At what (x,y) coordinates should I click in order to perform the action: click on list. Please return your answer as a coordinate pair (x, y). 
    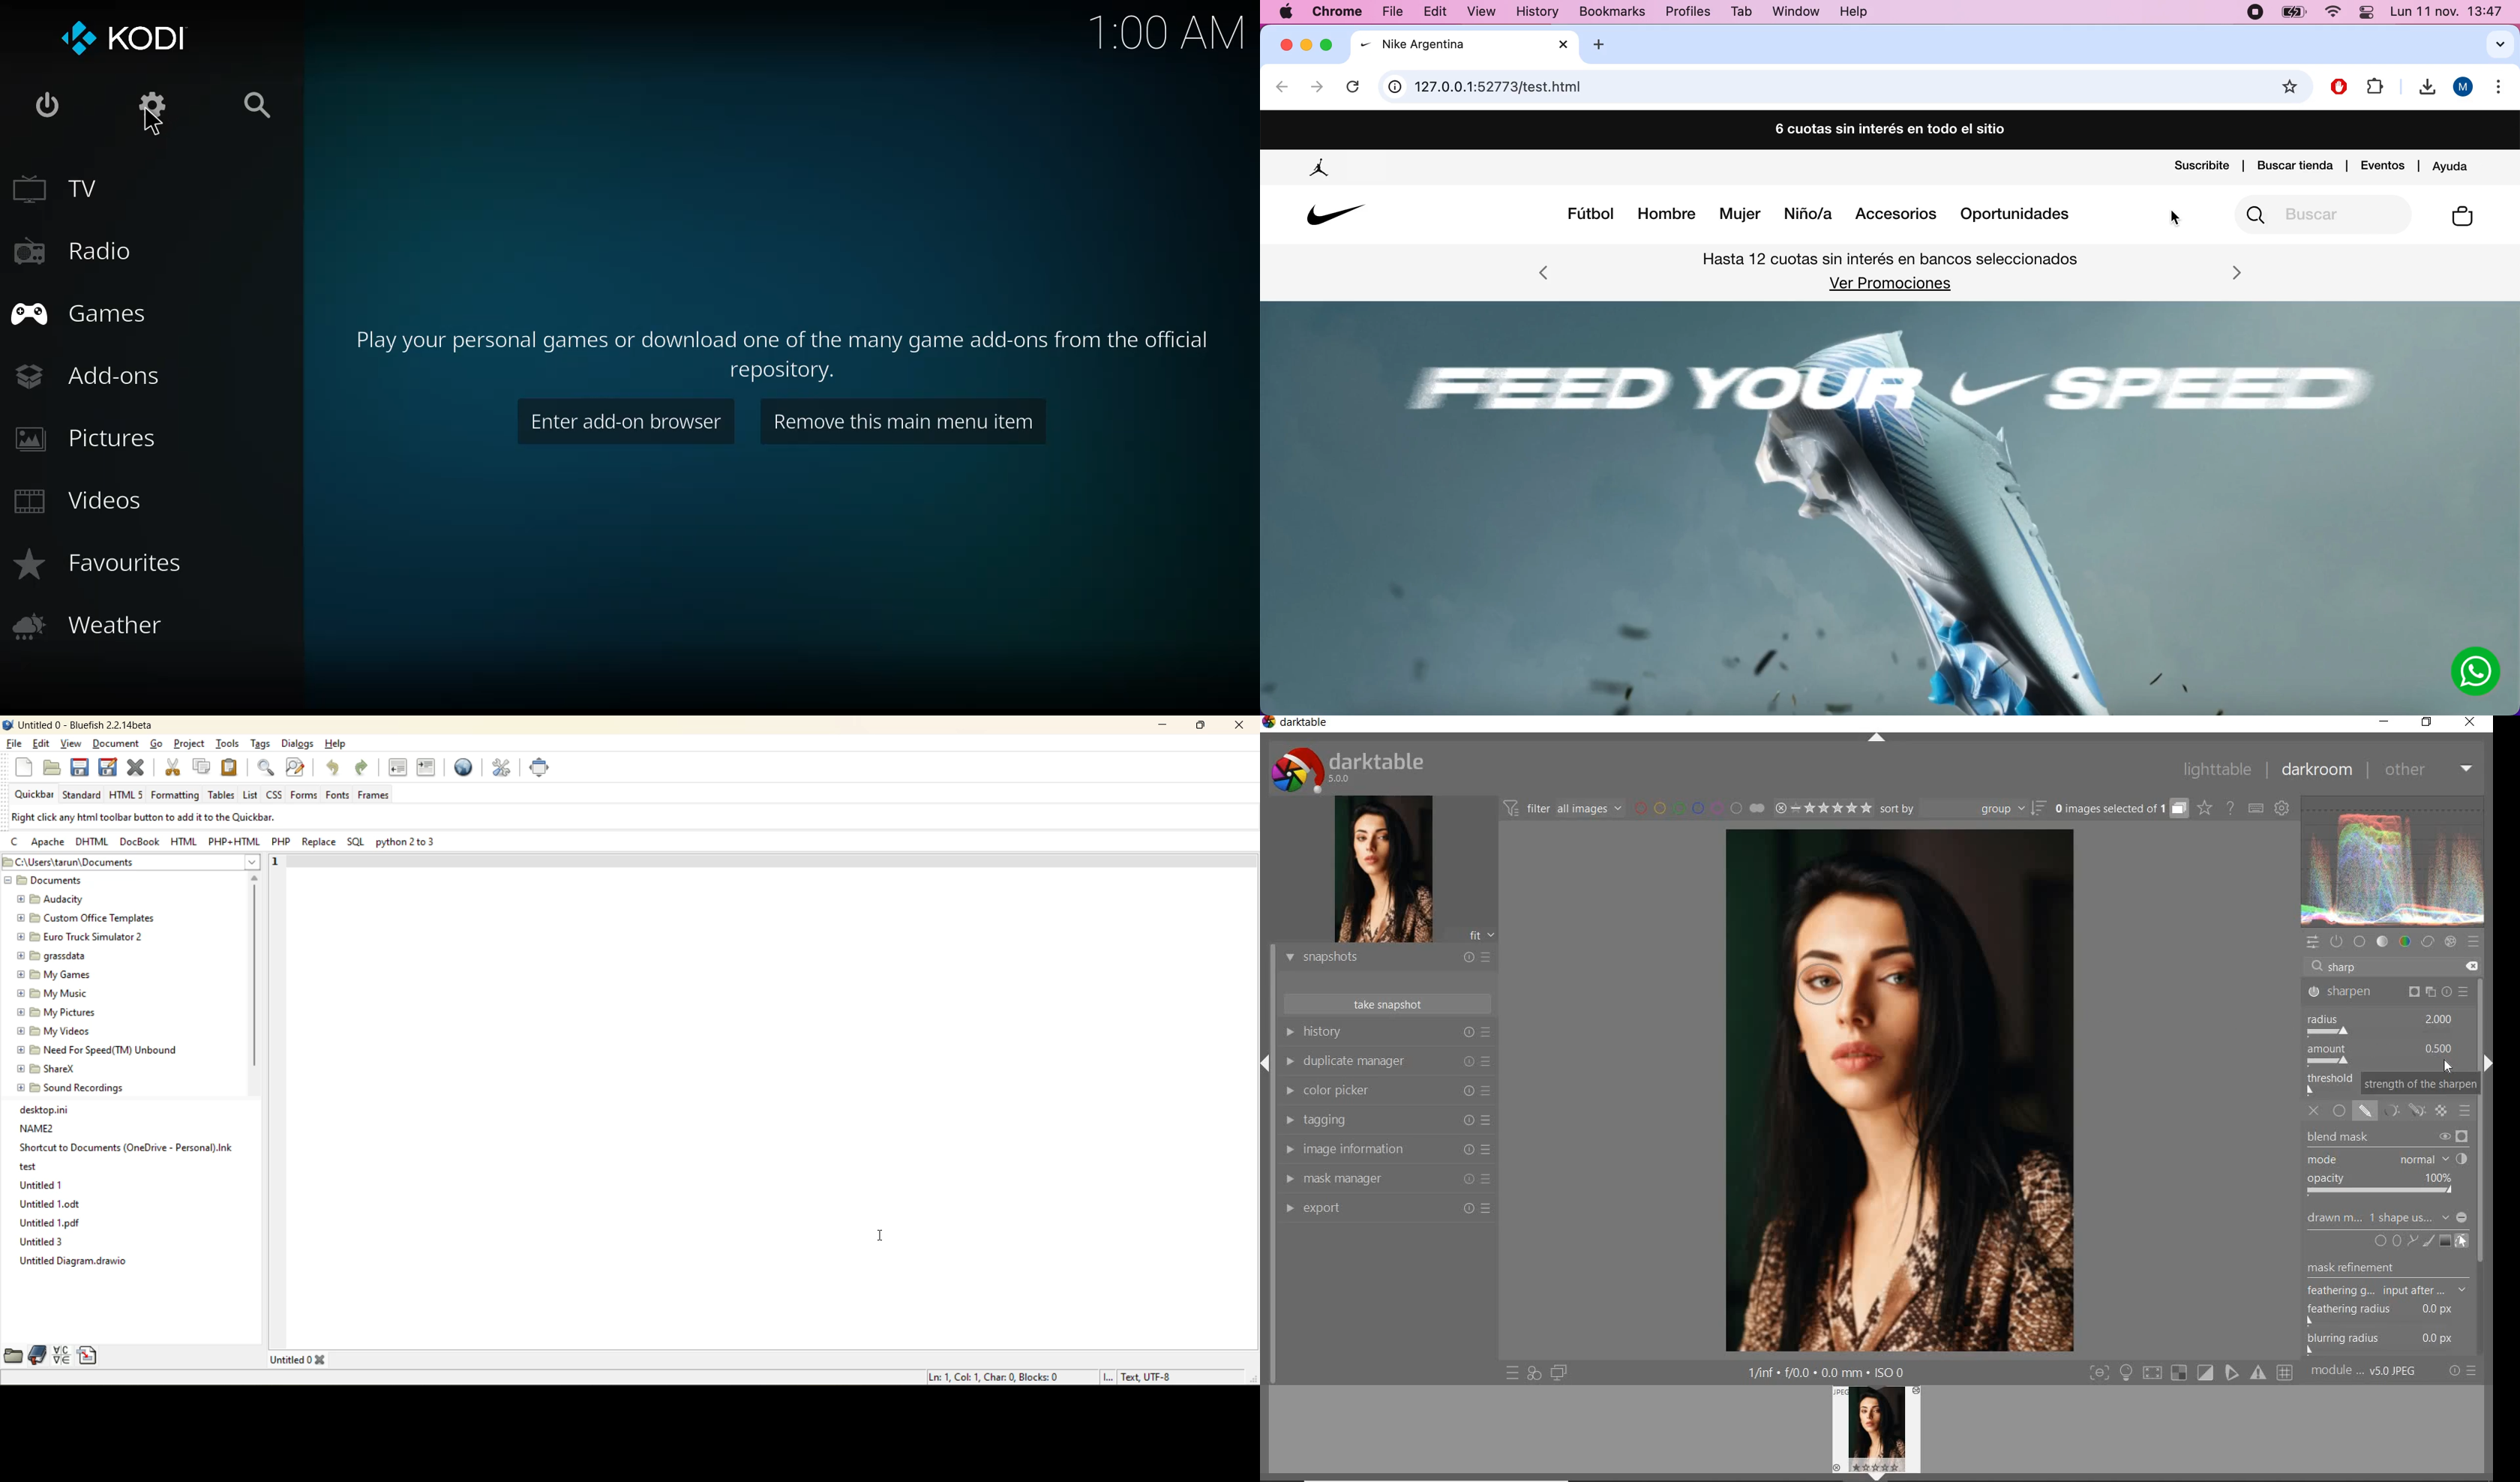
    Looking at the image, I should click on (251, 796).